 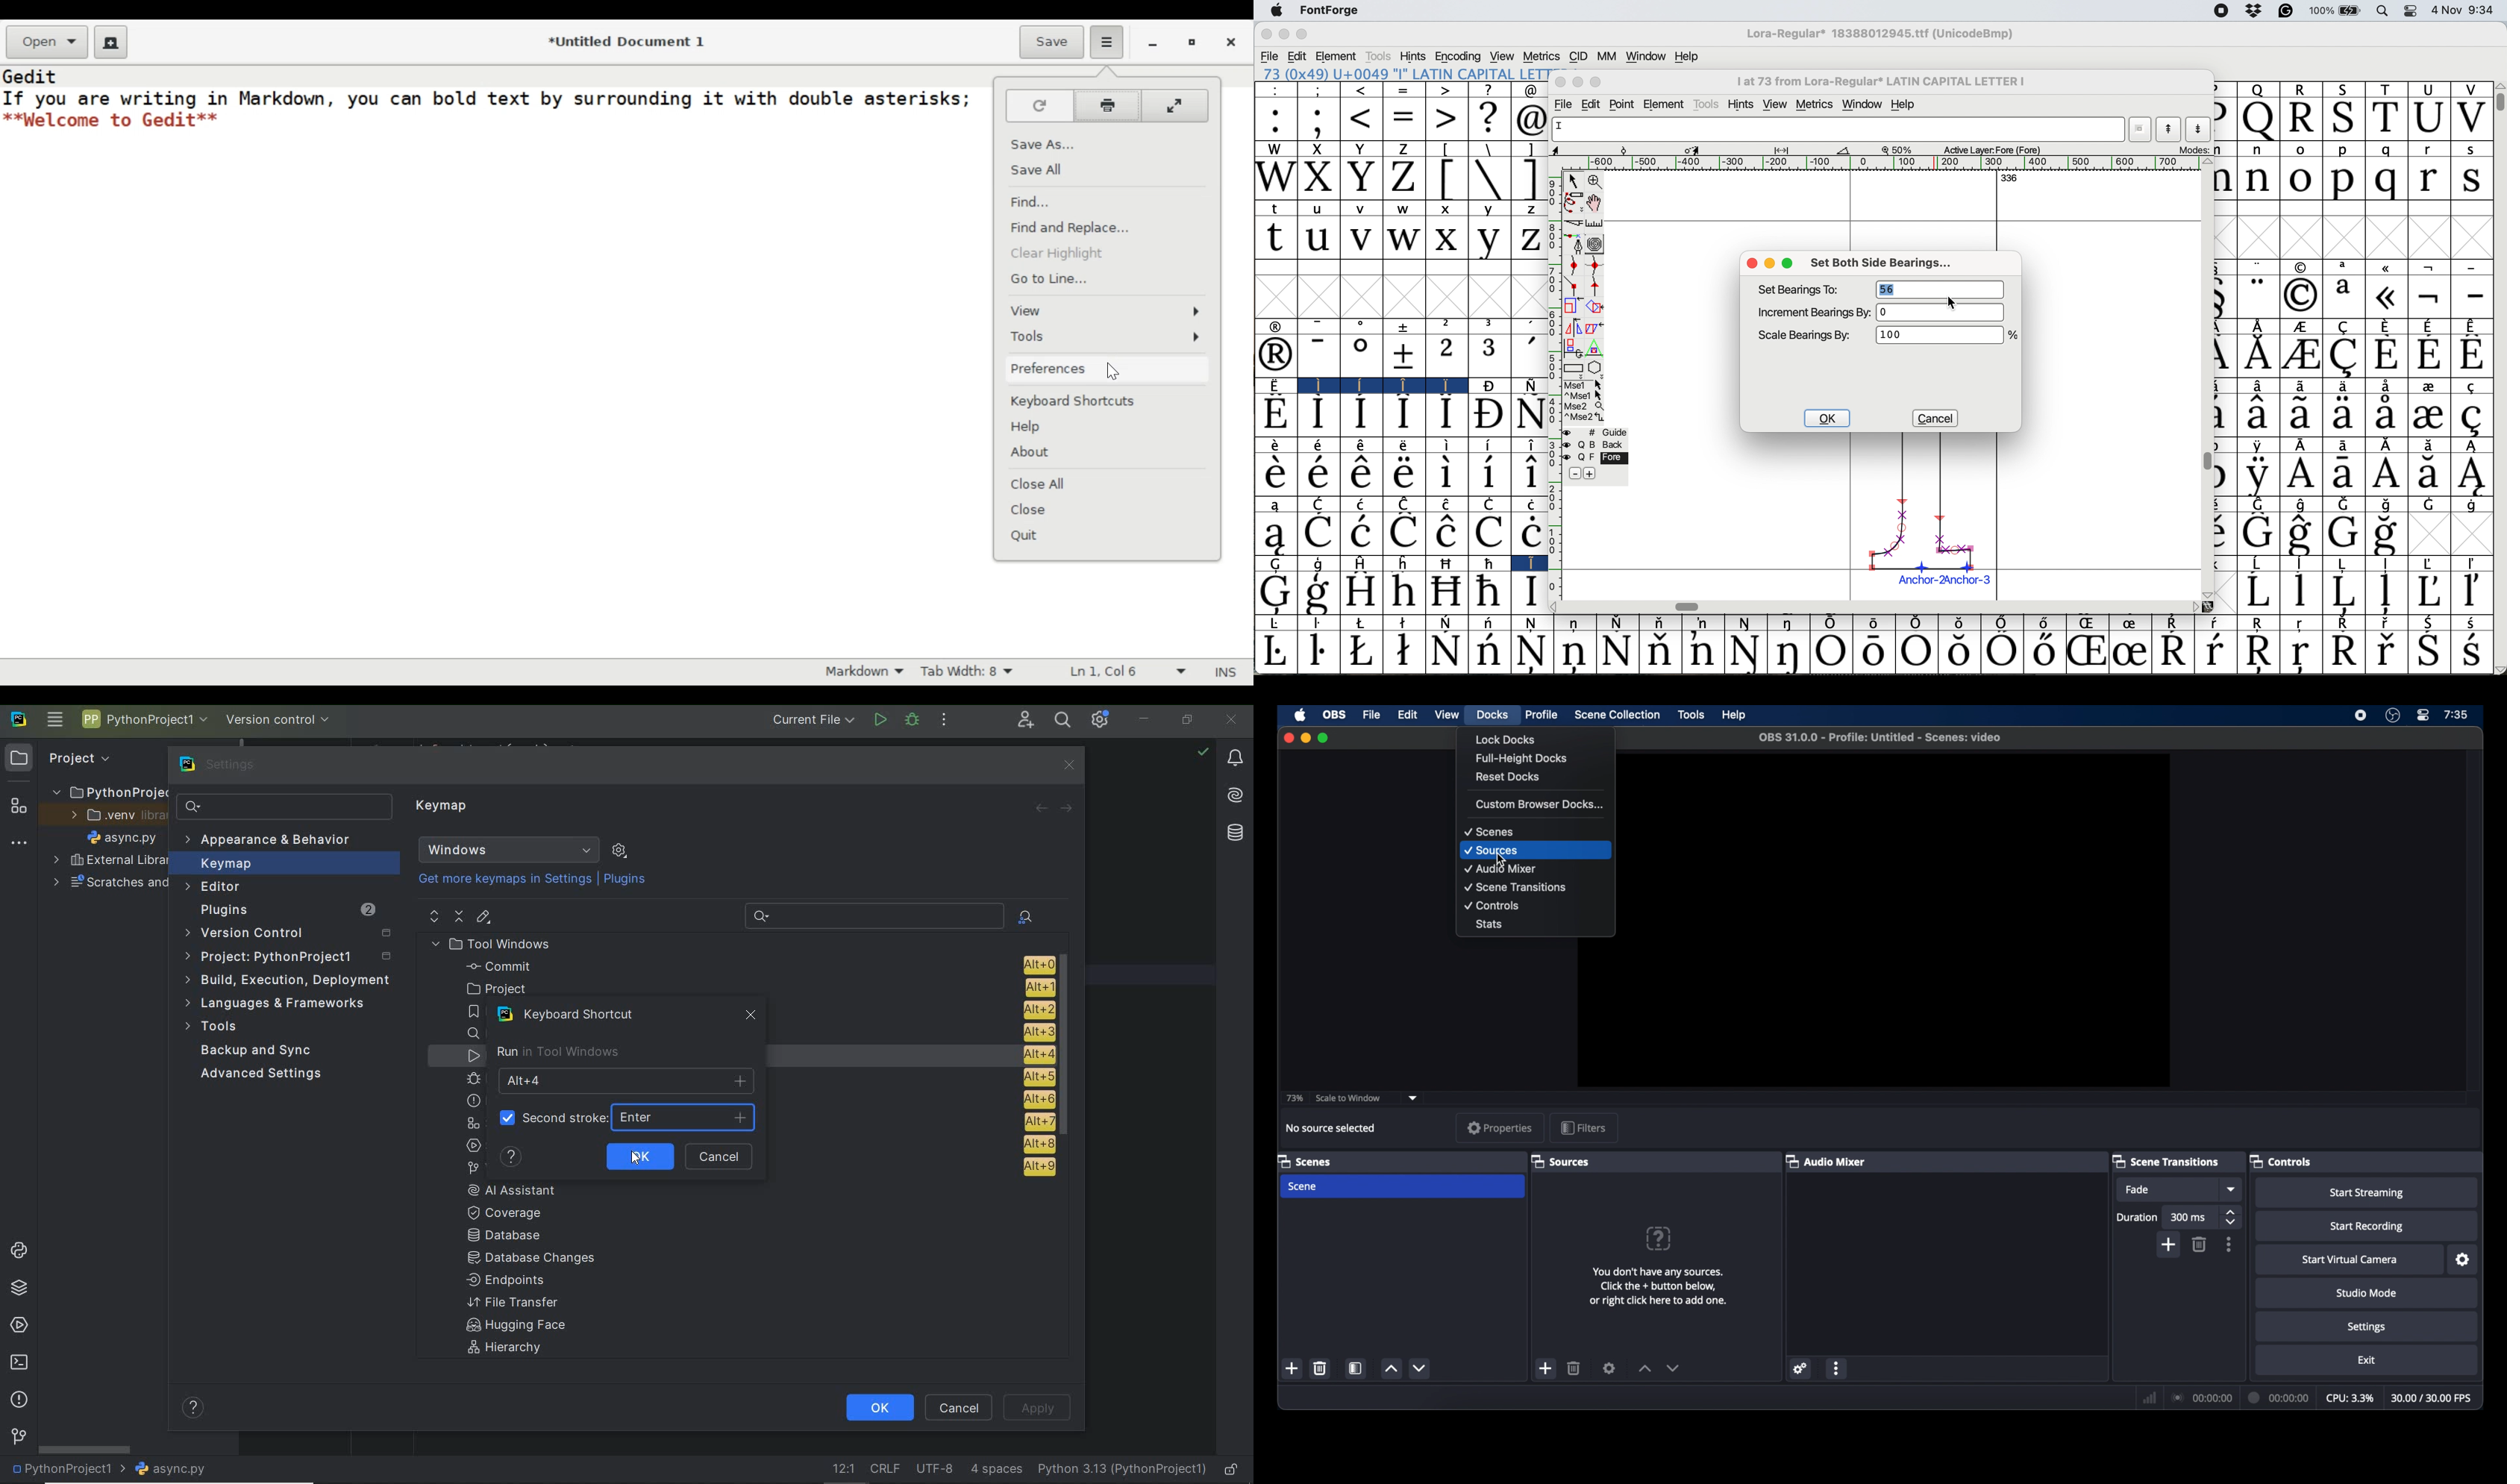 What do you see at coordinates (1825, 1161) in the screenshot?
I see `audio mixer` at bounding box center [1825, 1161].